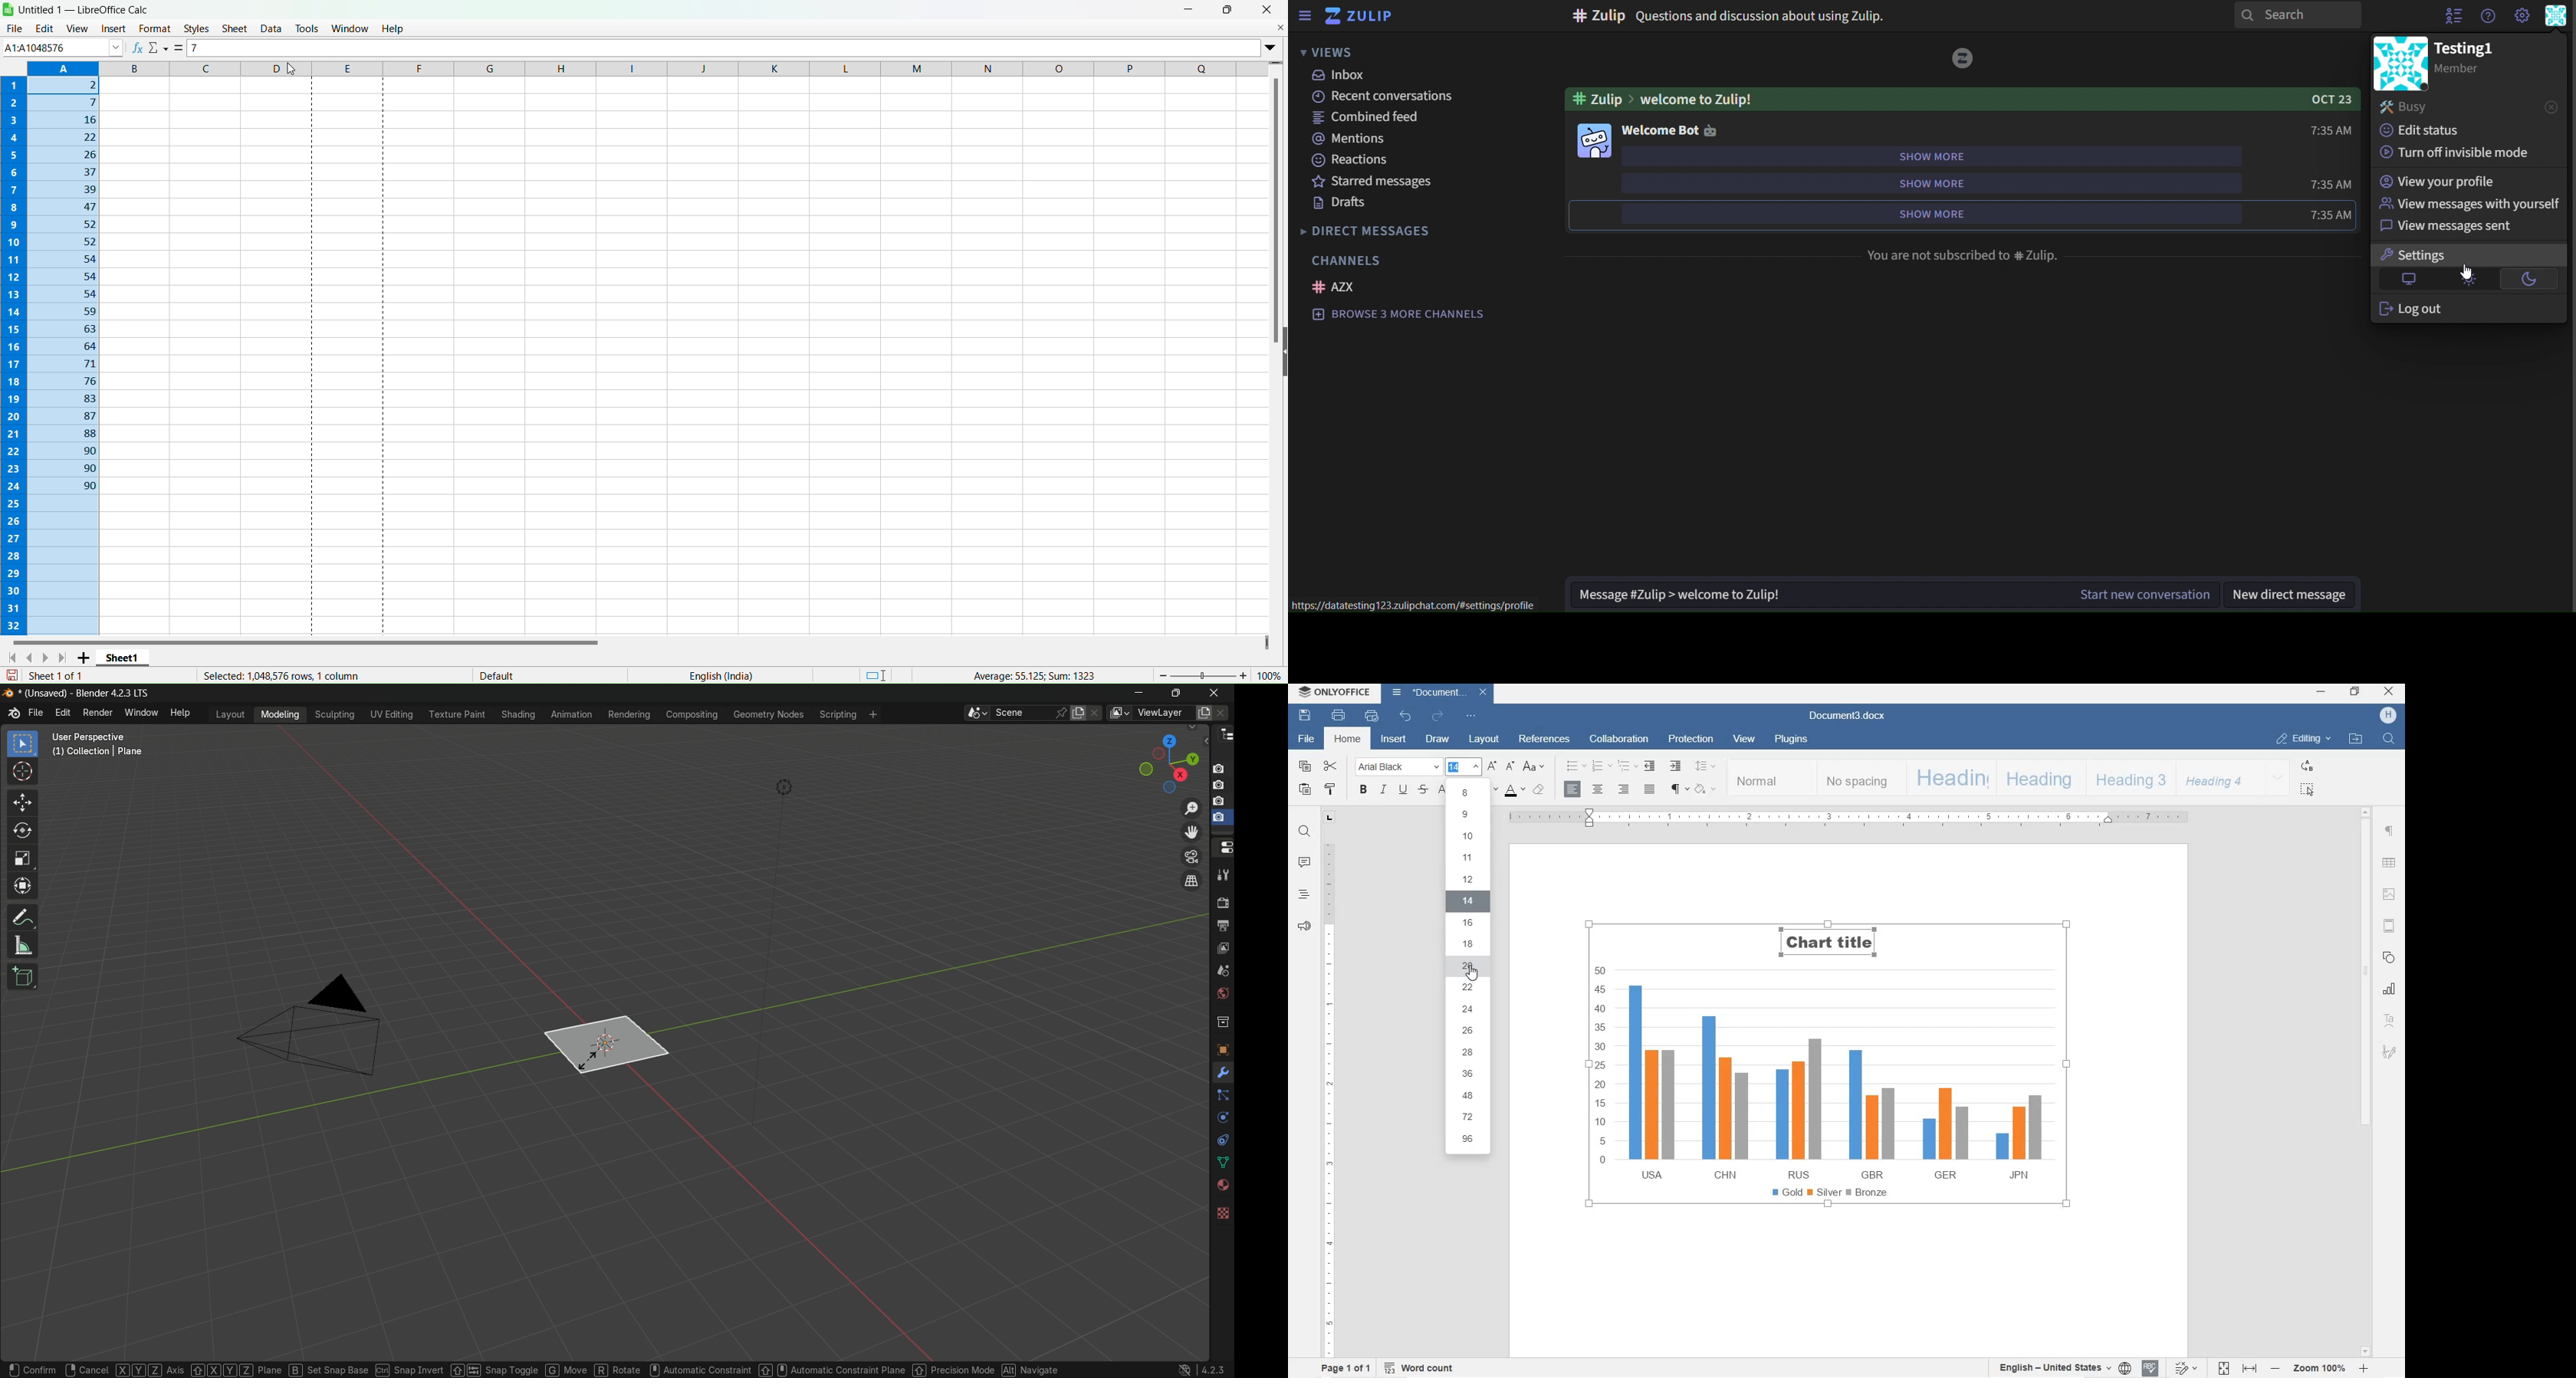 This screenshot has height=1400, width=2576. I want to click on PROTECTION, so click(1689, 739).